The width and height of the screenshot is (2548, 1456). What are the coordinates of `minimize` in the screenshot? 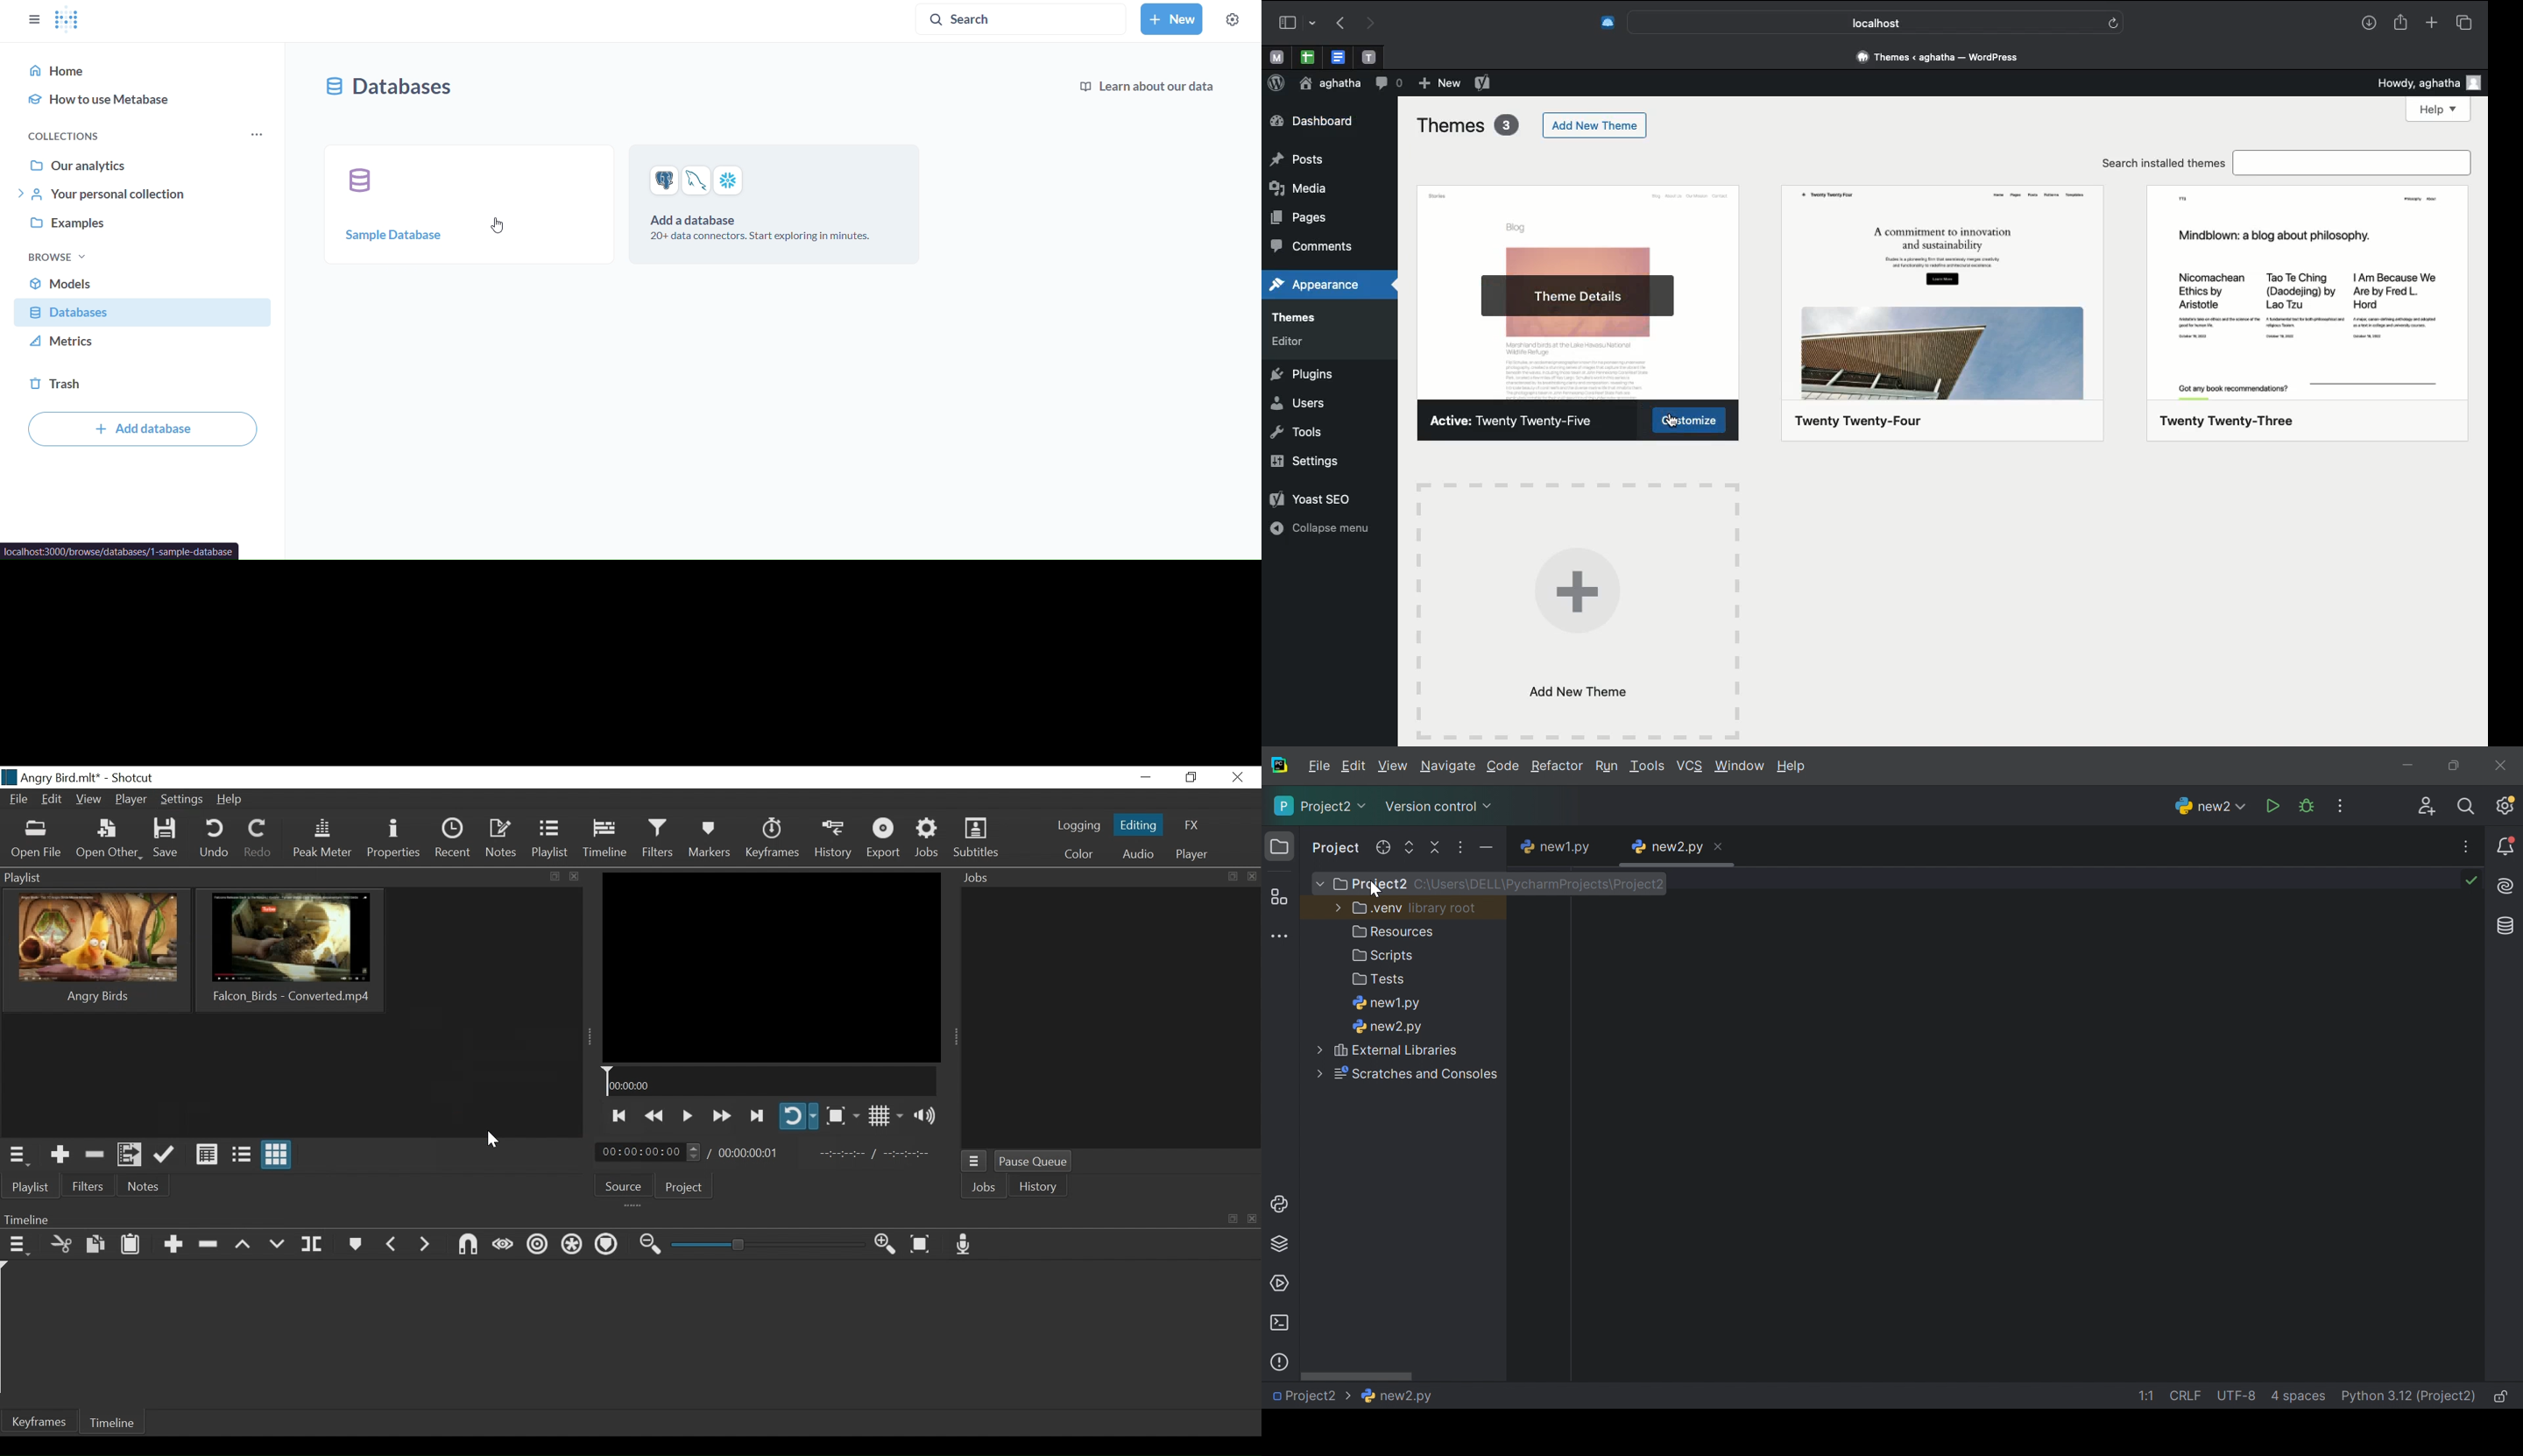 It's located at (1147, 778).